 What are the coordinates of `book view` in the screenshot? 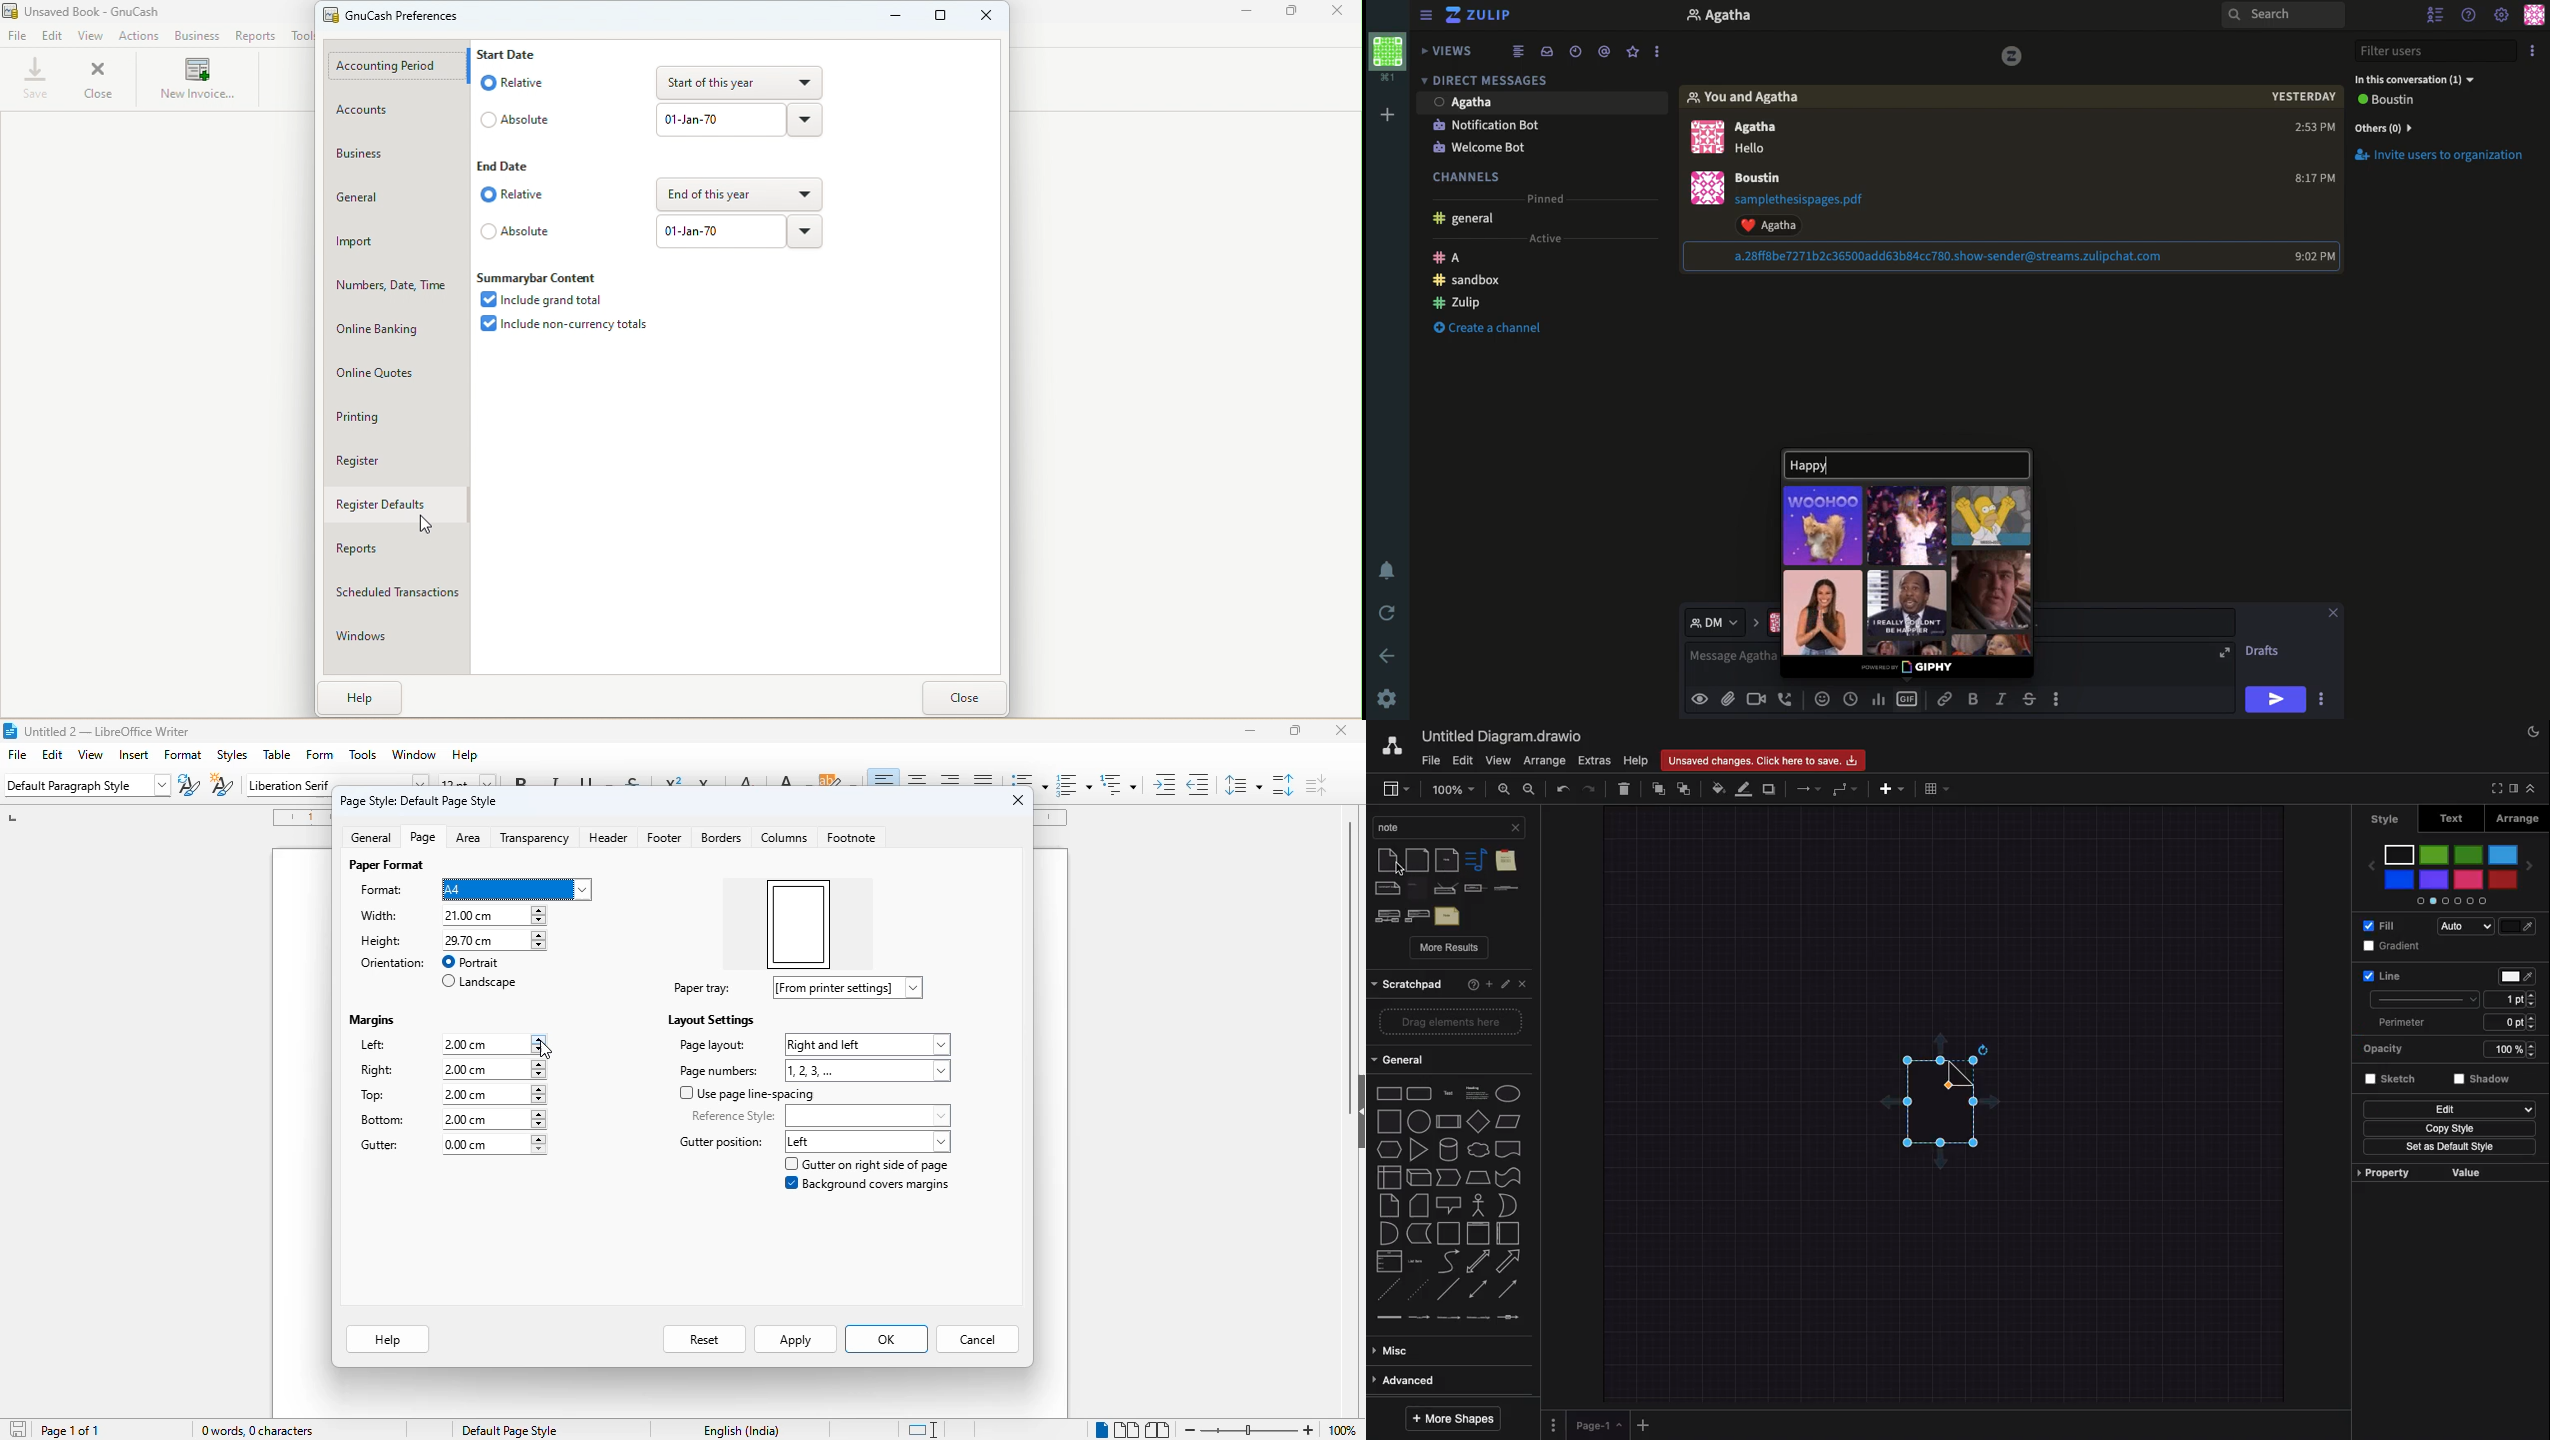 It's located at (1159, 1429).